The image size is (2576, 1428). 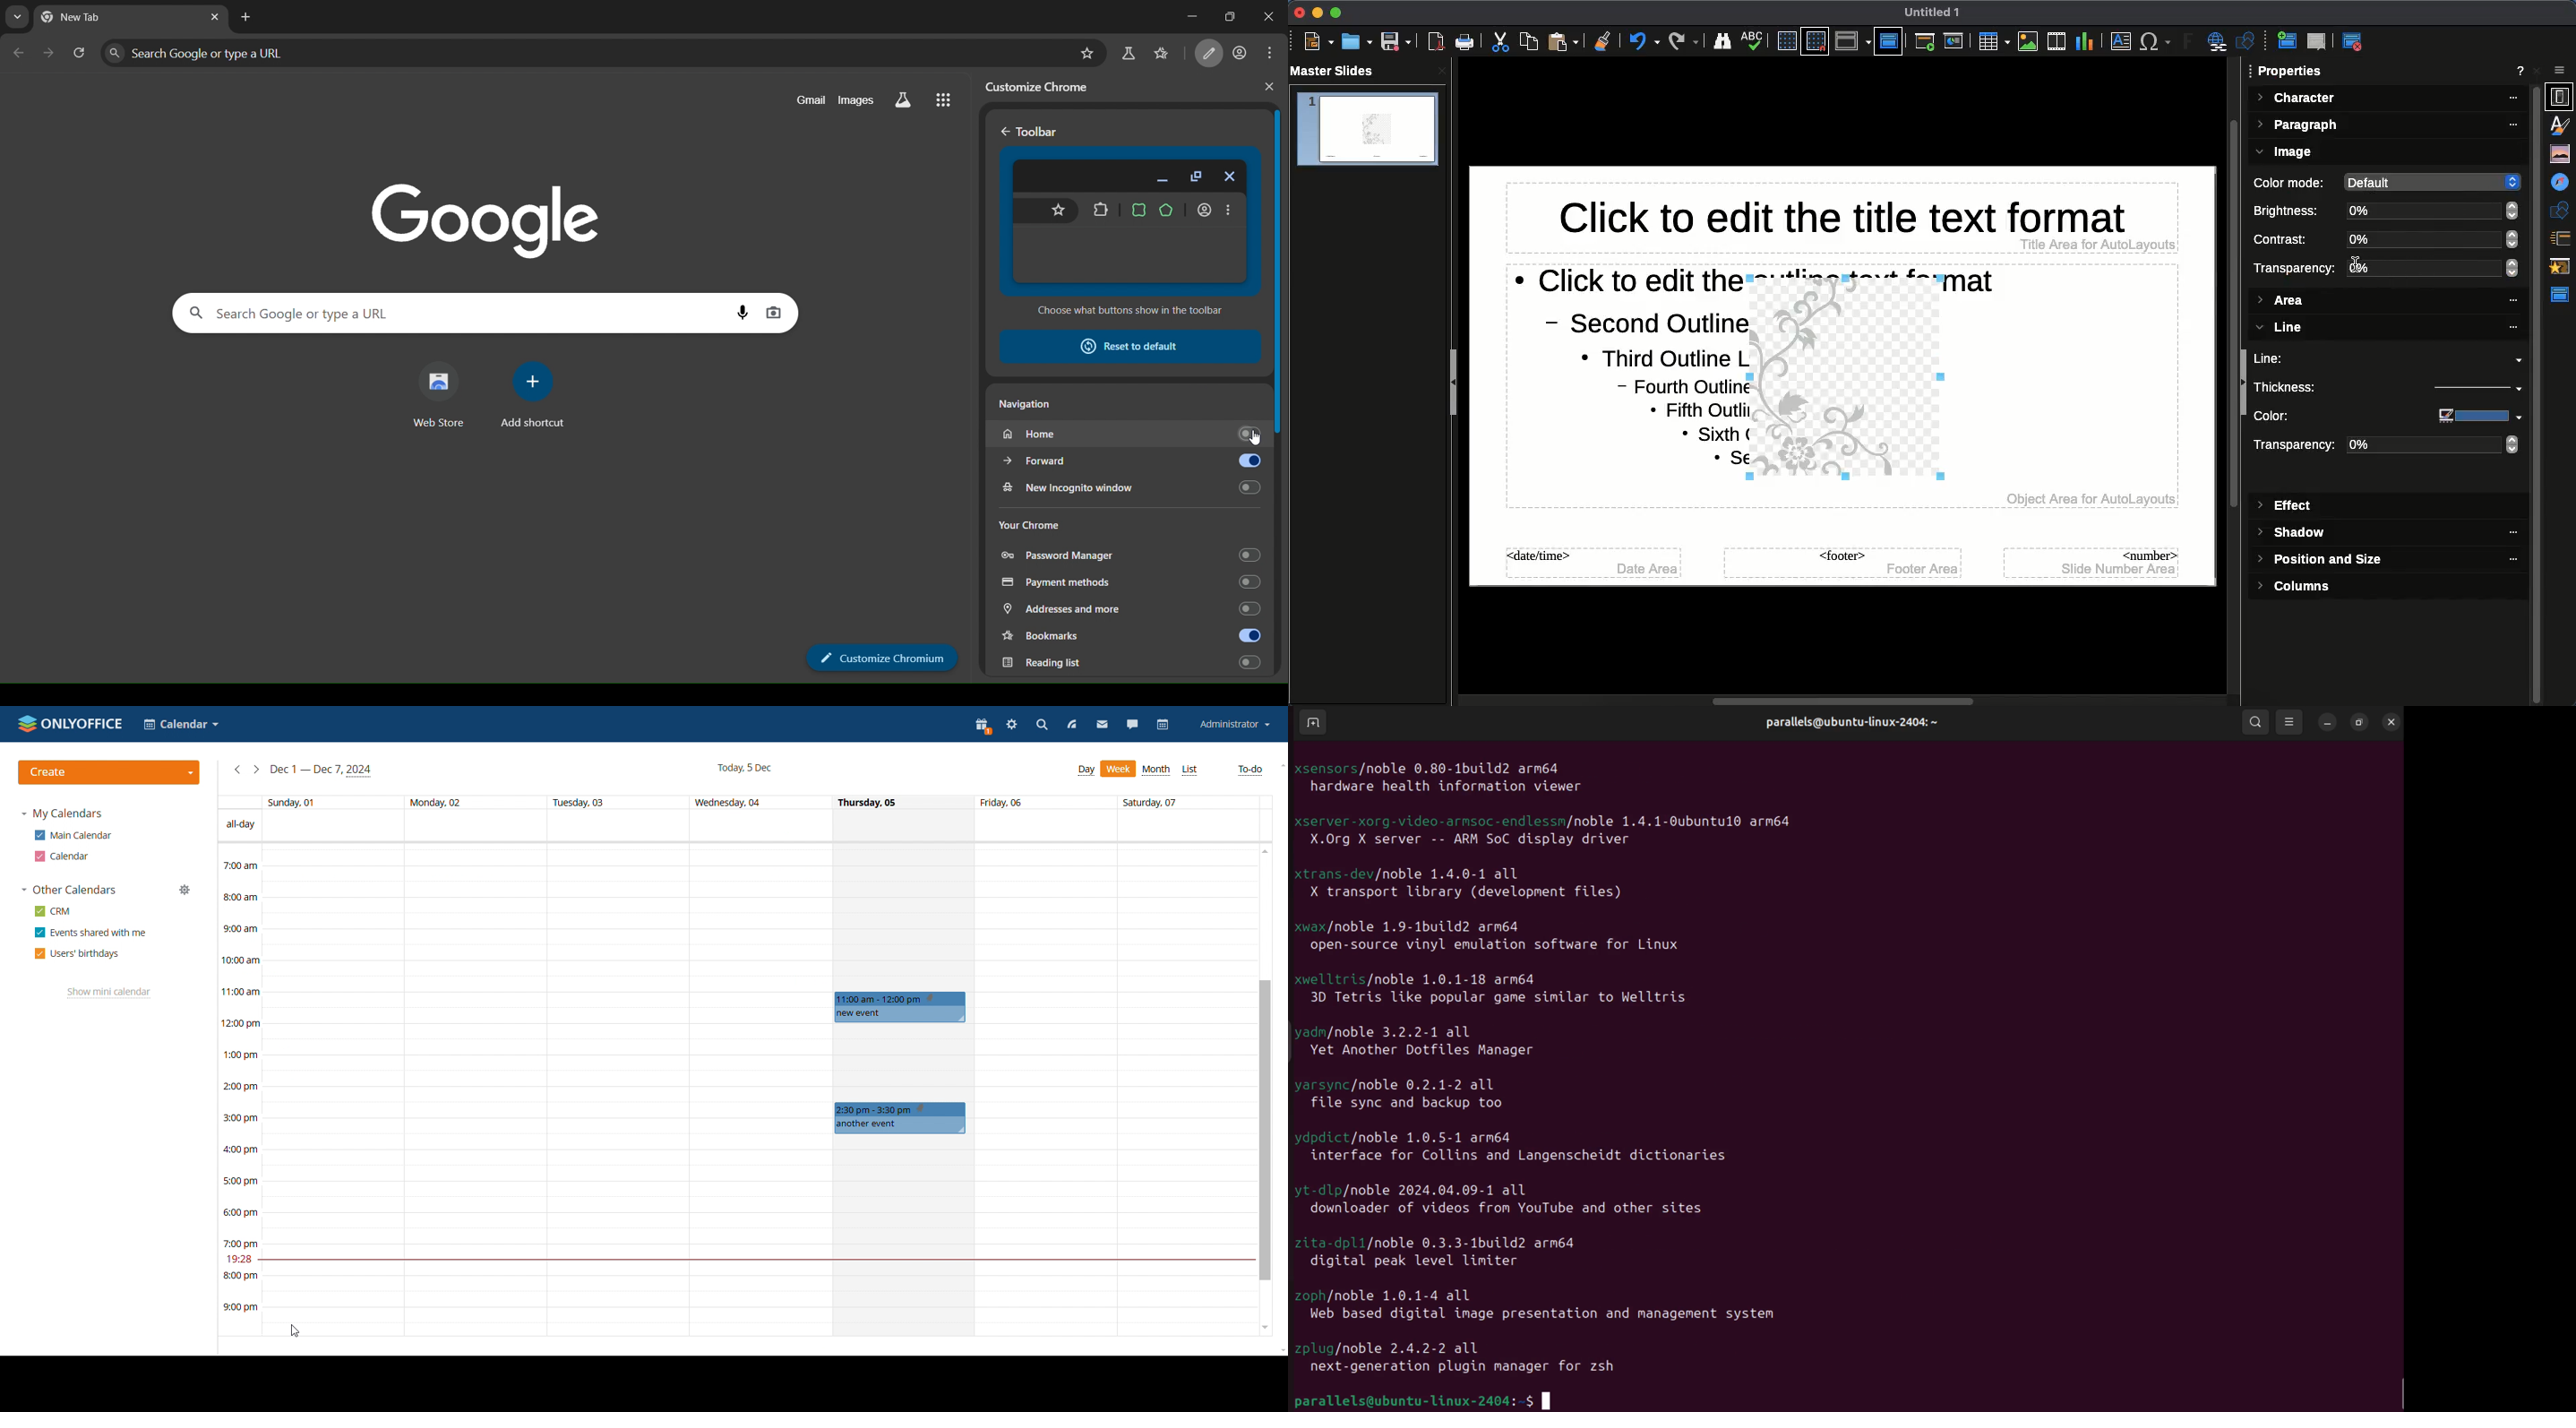 What do you see at coordinates (1131, 222) in the screenshot?
I see `toolbar` at bounding box center [1131, 222].